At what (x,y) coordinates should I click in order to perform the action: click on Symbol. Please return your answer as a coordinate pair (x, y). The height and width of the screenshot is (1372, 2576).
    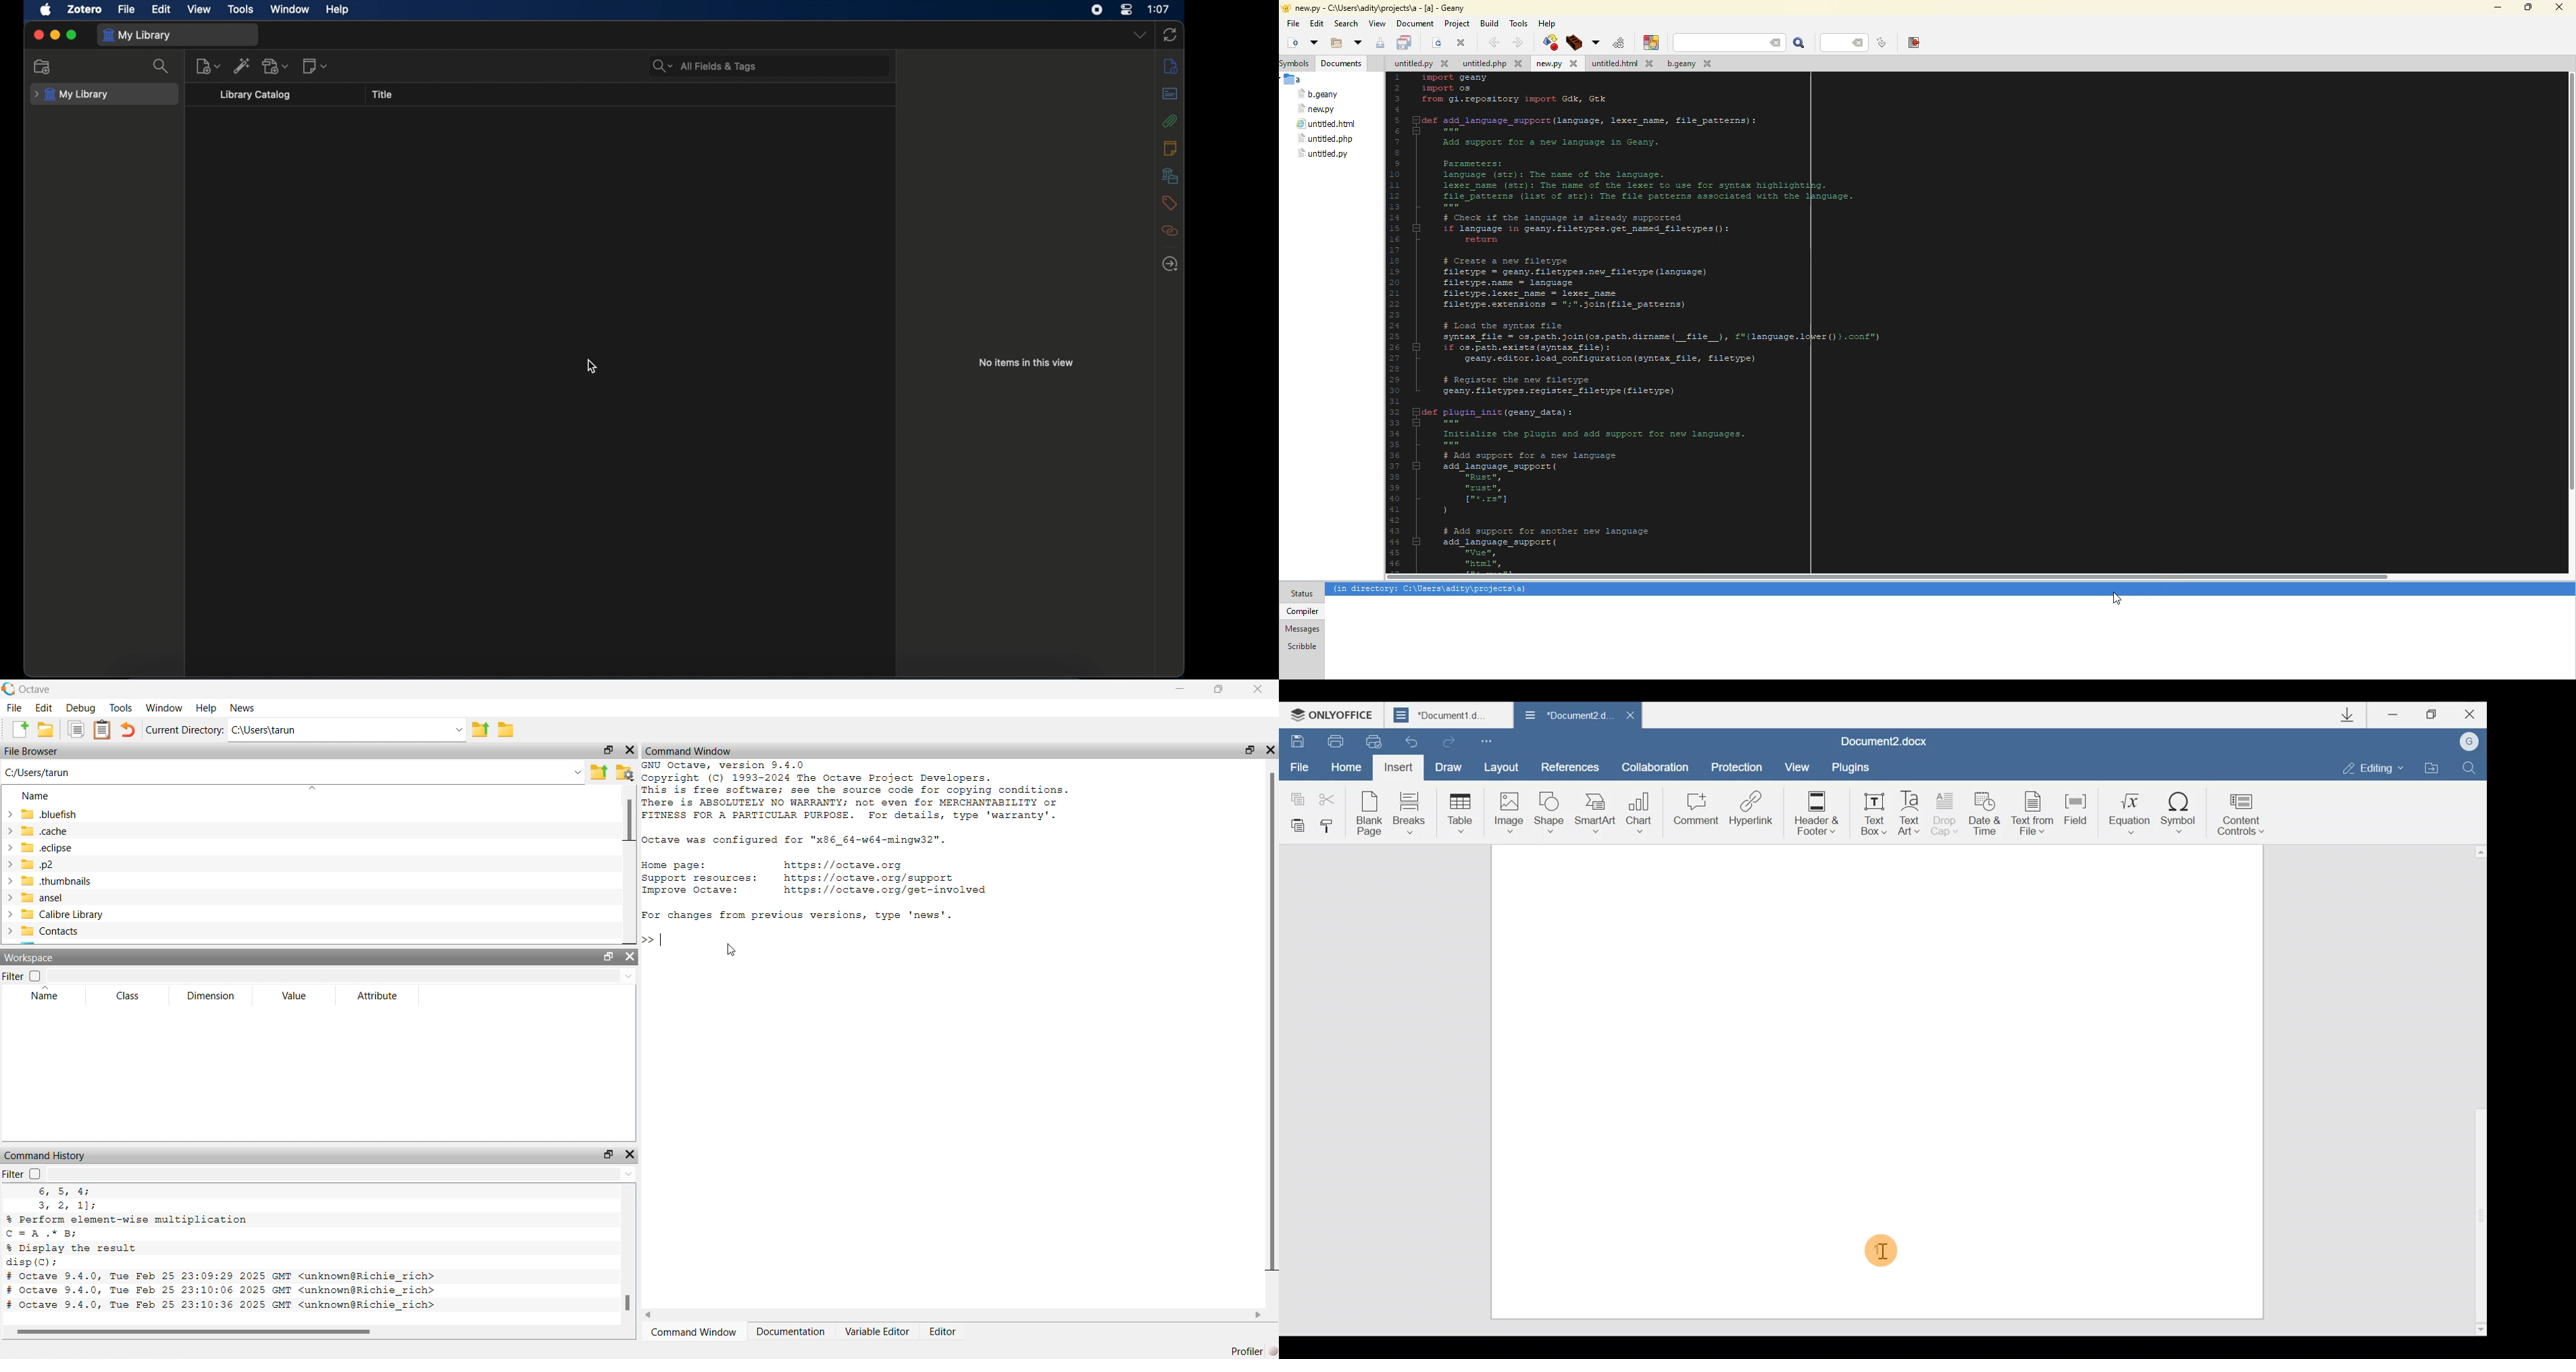
    Looking at the image, I should click on (2184, 808).